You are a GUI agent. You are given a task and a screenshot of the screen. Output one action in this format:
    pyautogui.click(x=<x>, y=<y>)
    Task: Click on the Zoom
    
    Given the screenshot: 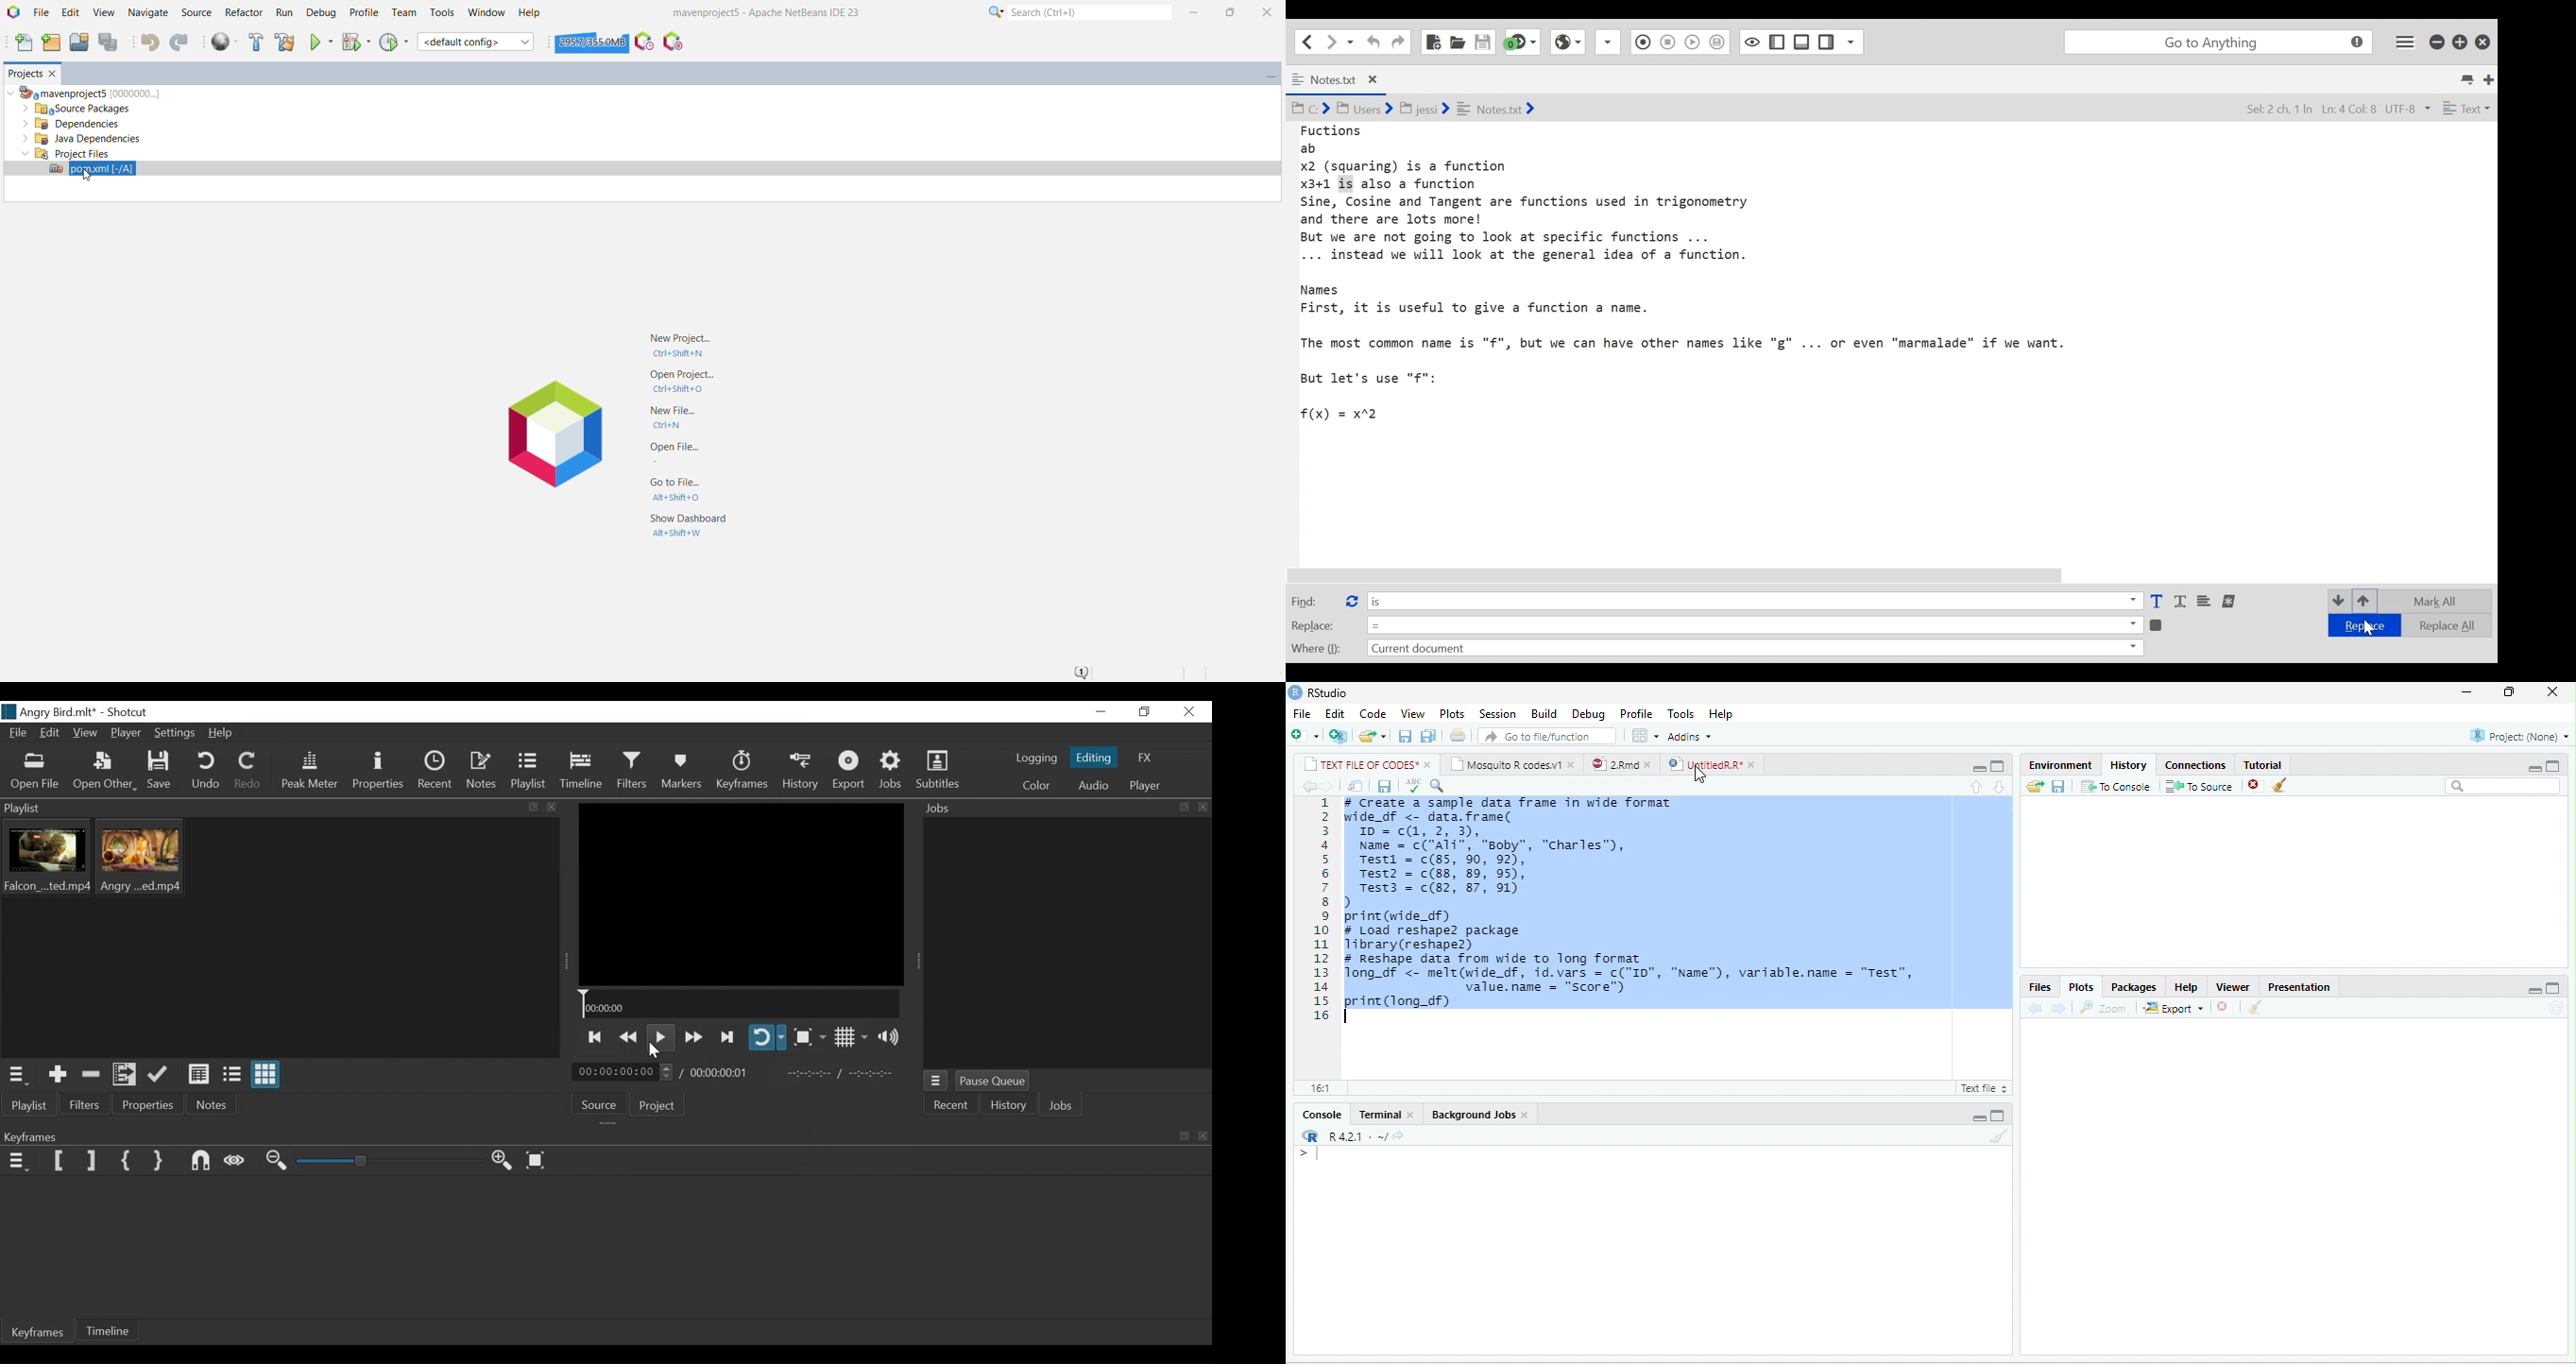 What is the action you would take?
    pyautogui.click(x=2104, y=1008)
    